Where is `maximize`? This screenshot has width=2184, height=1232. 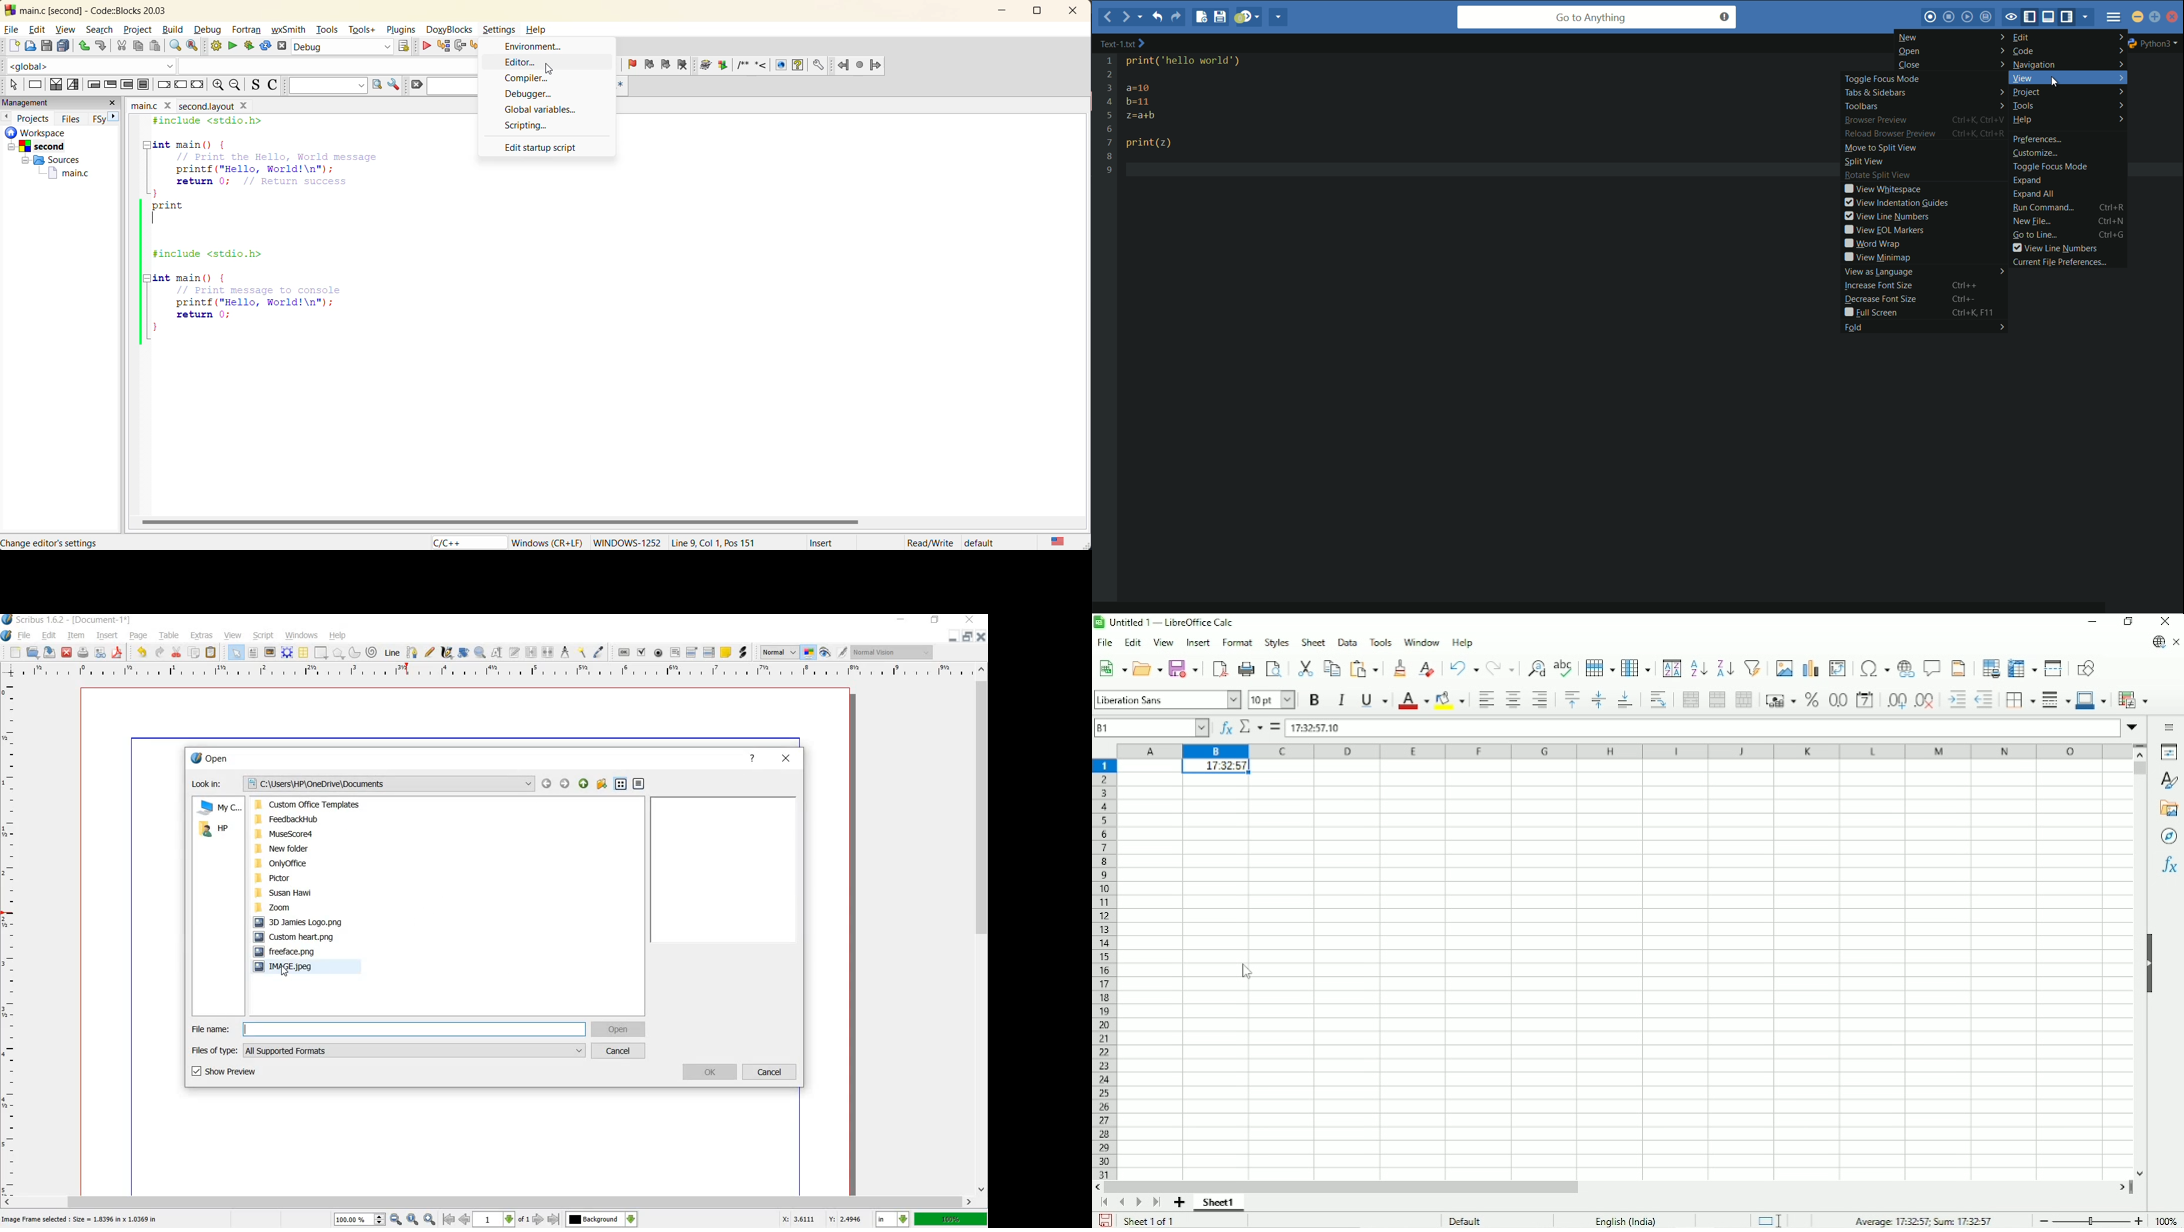
maximize is located at coordinates (2156, 18).